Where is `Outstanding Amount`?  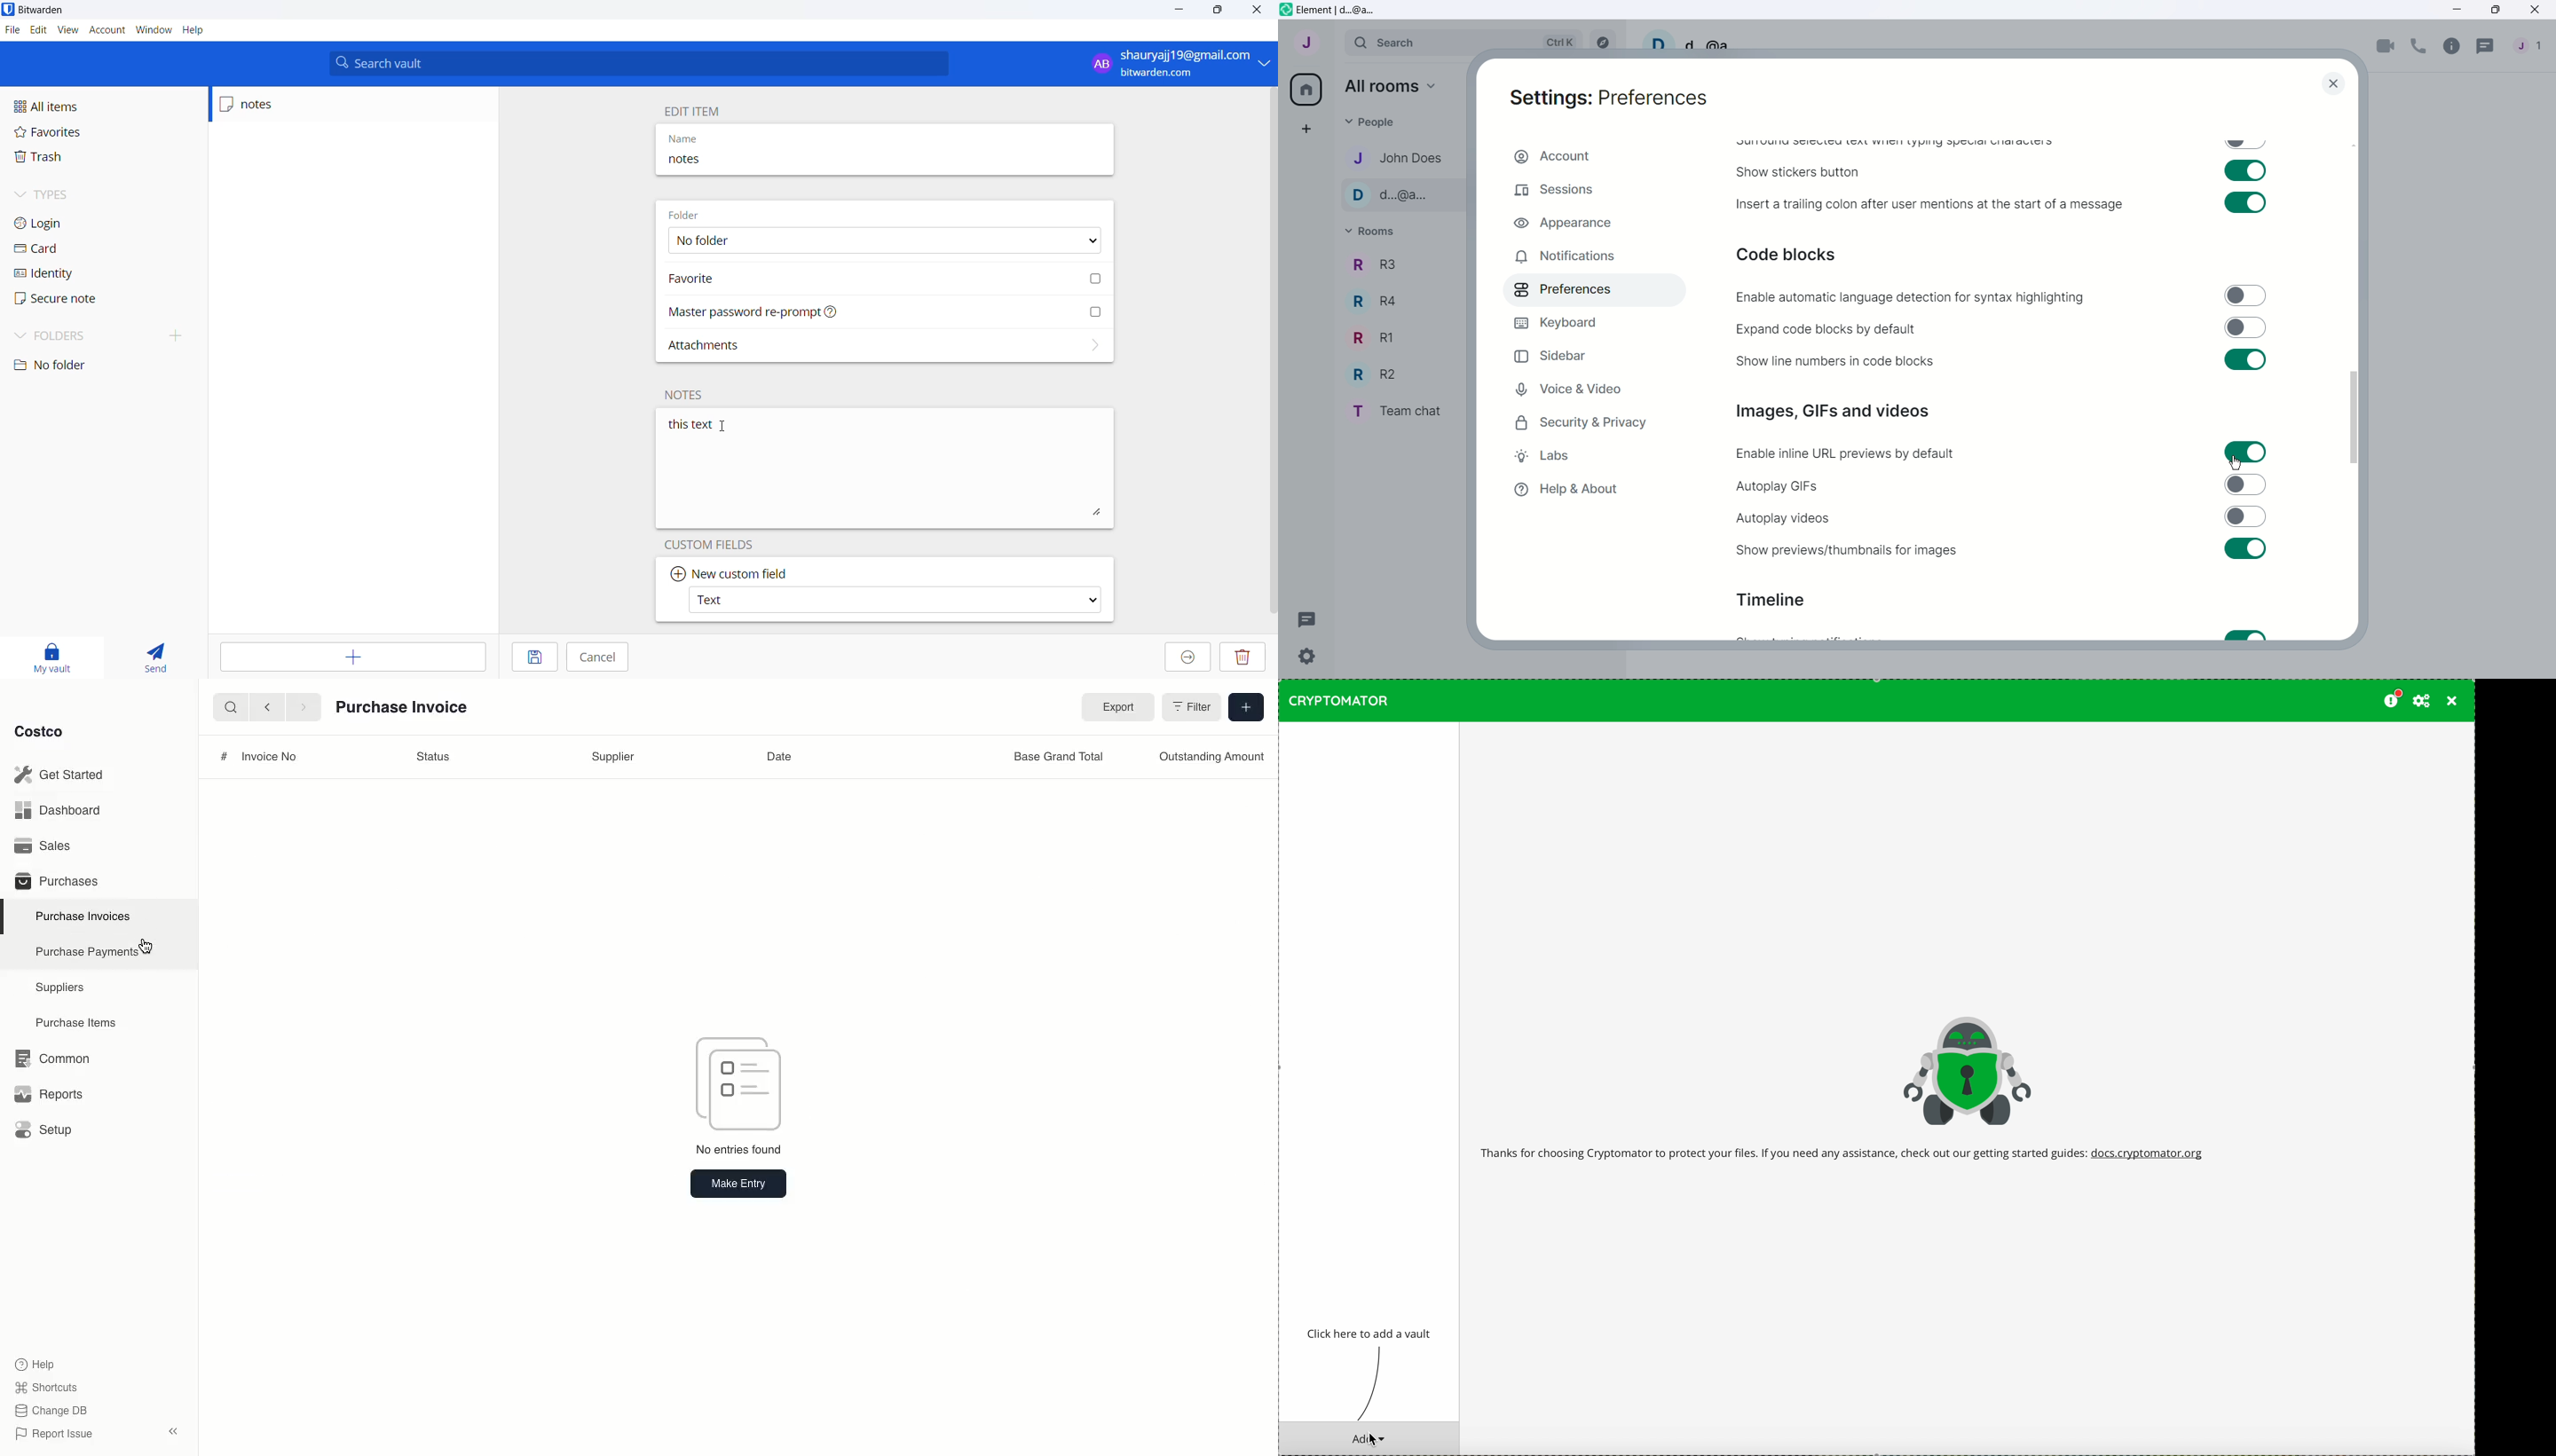
Outstanding Amount is located at coordinates (1211, 757).